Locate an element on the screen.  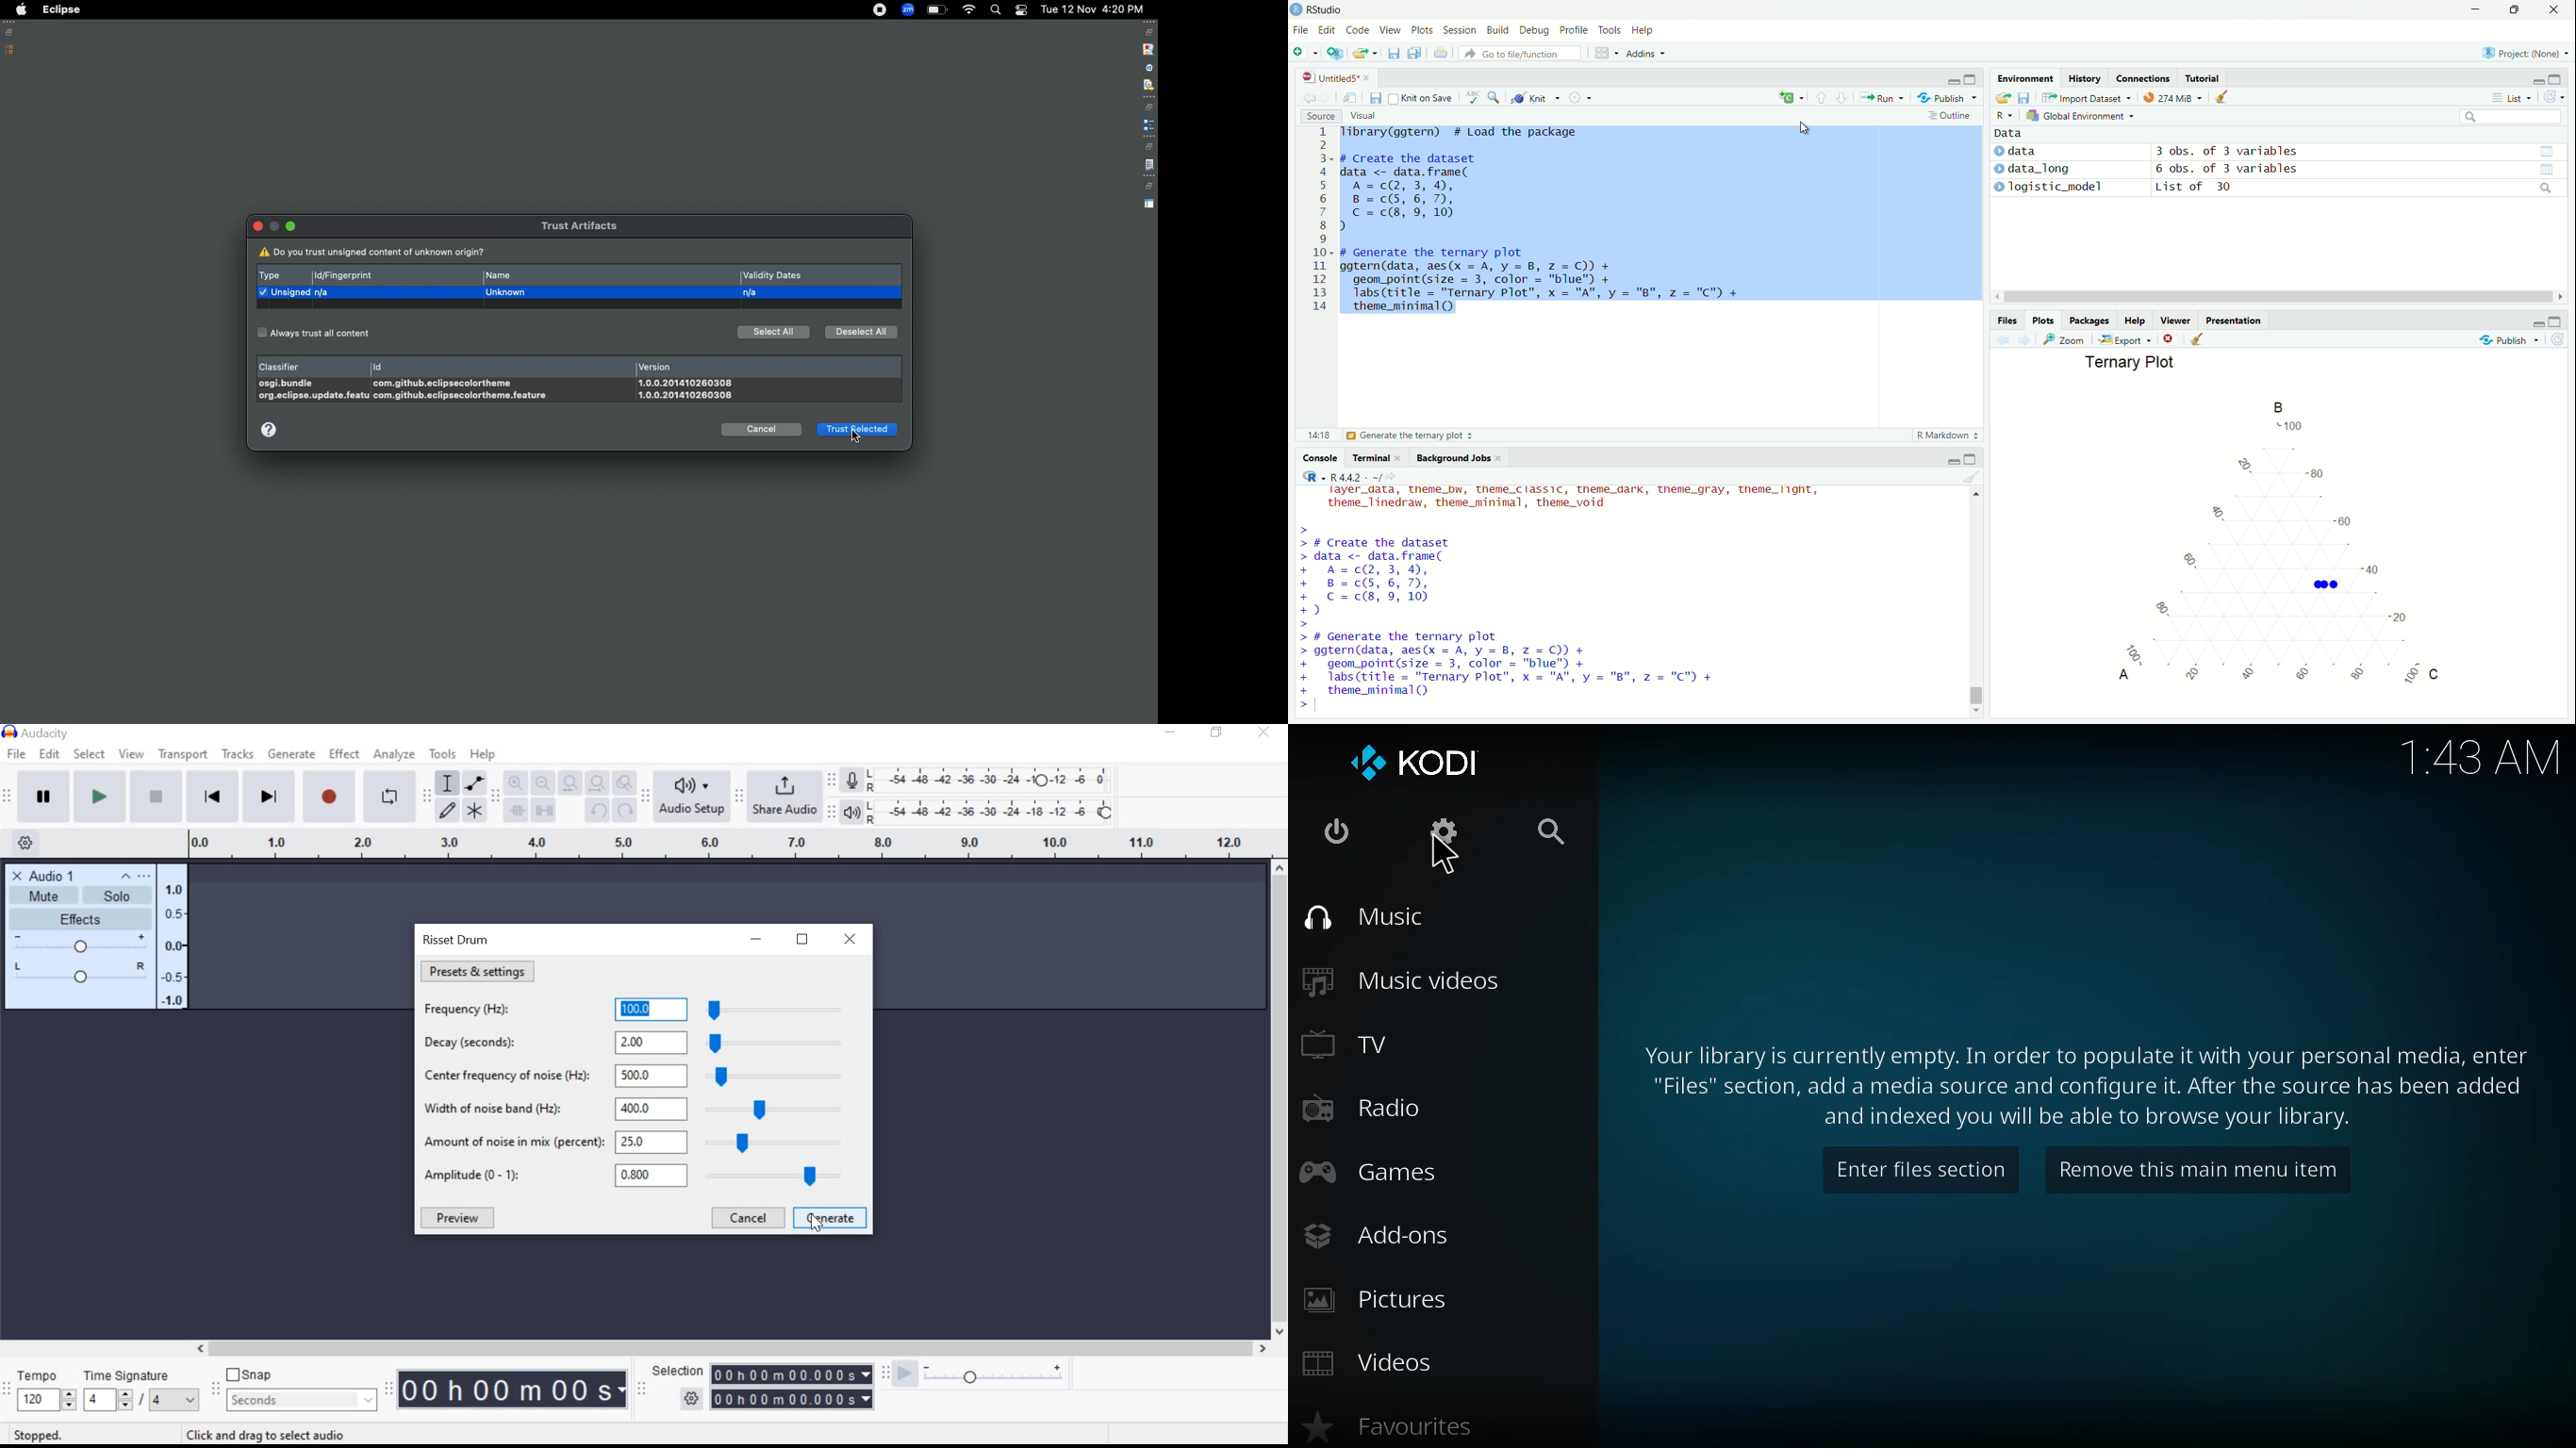
Skip to Start is located at coordinates (212, 795).